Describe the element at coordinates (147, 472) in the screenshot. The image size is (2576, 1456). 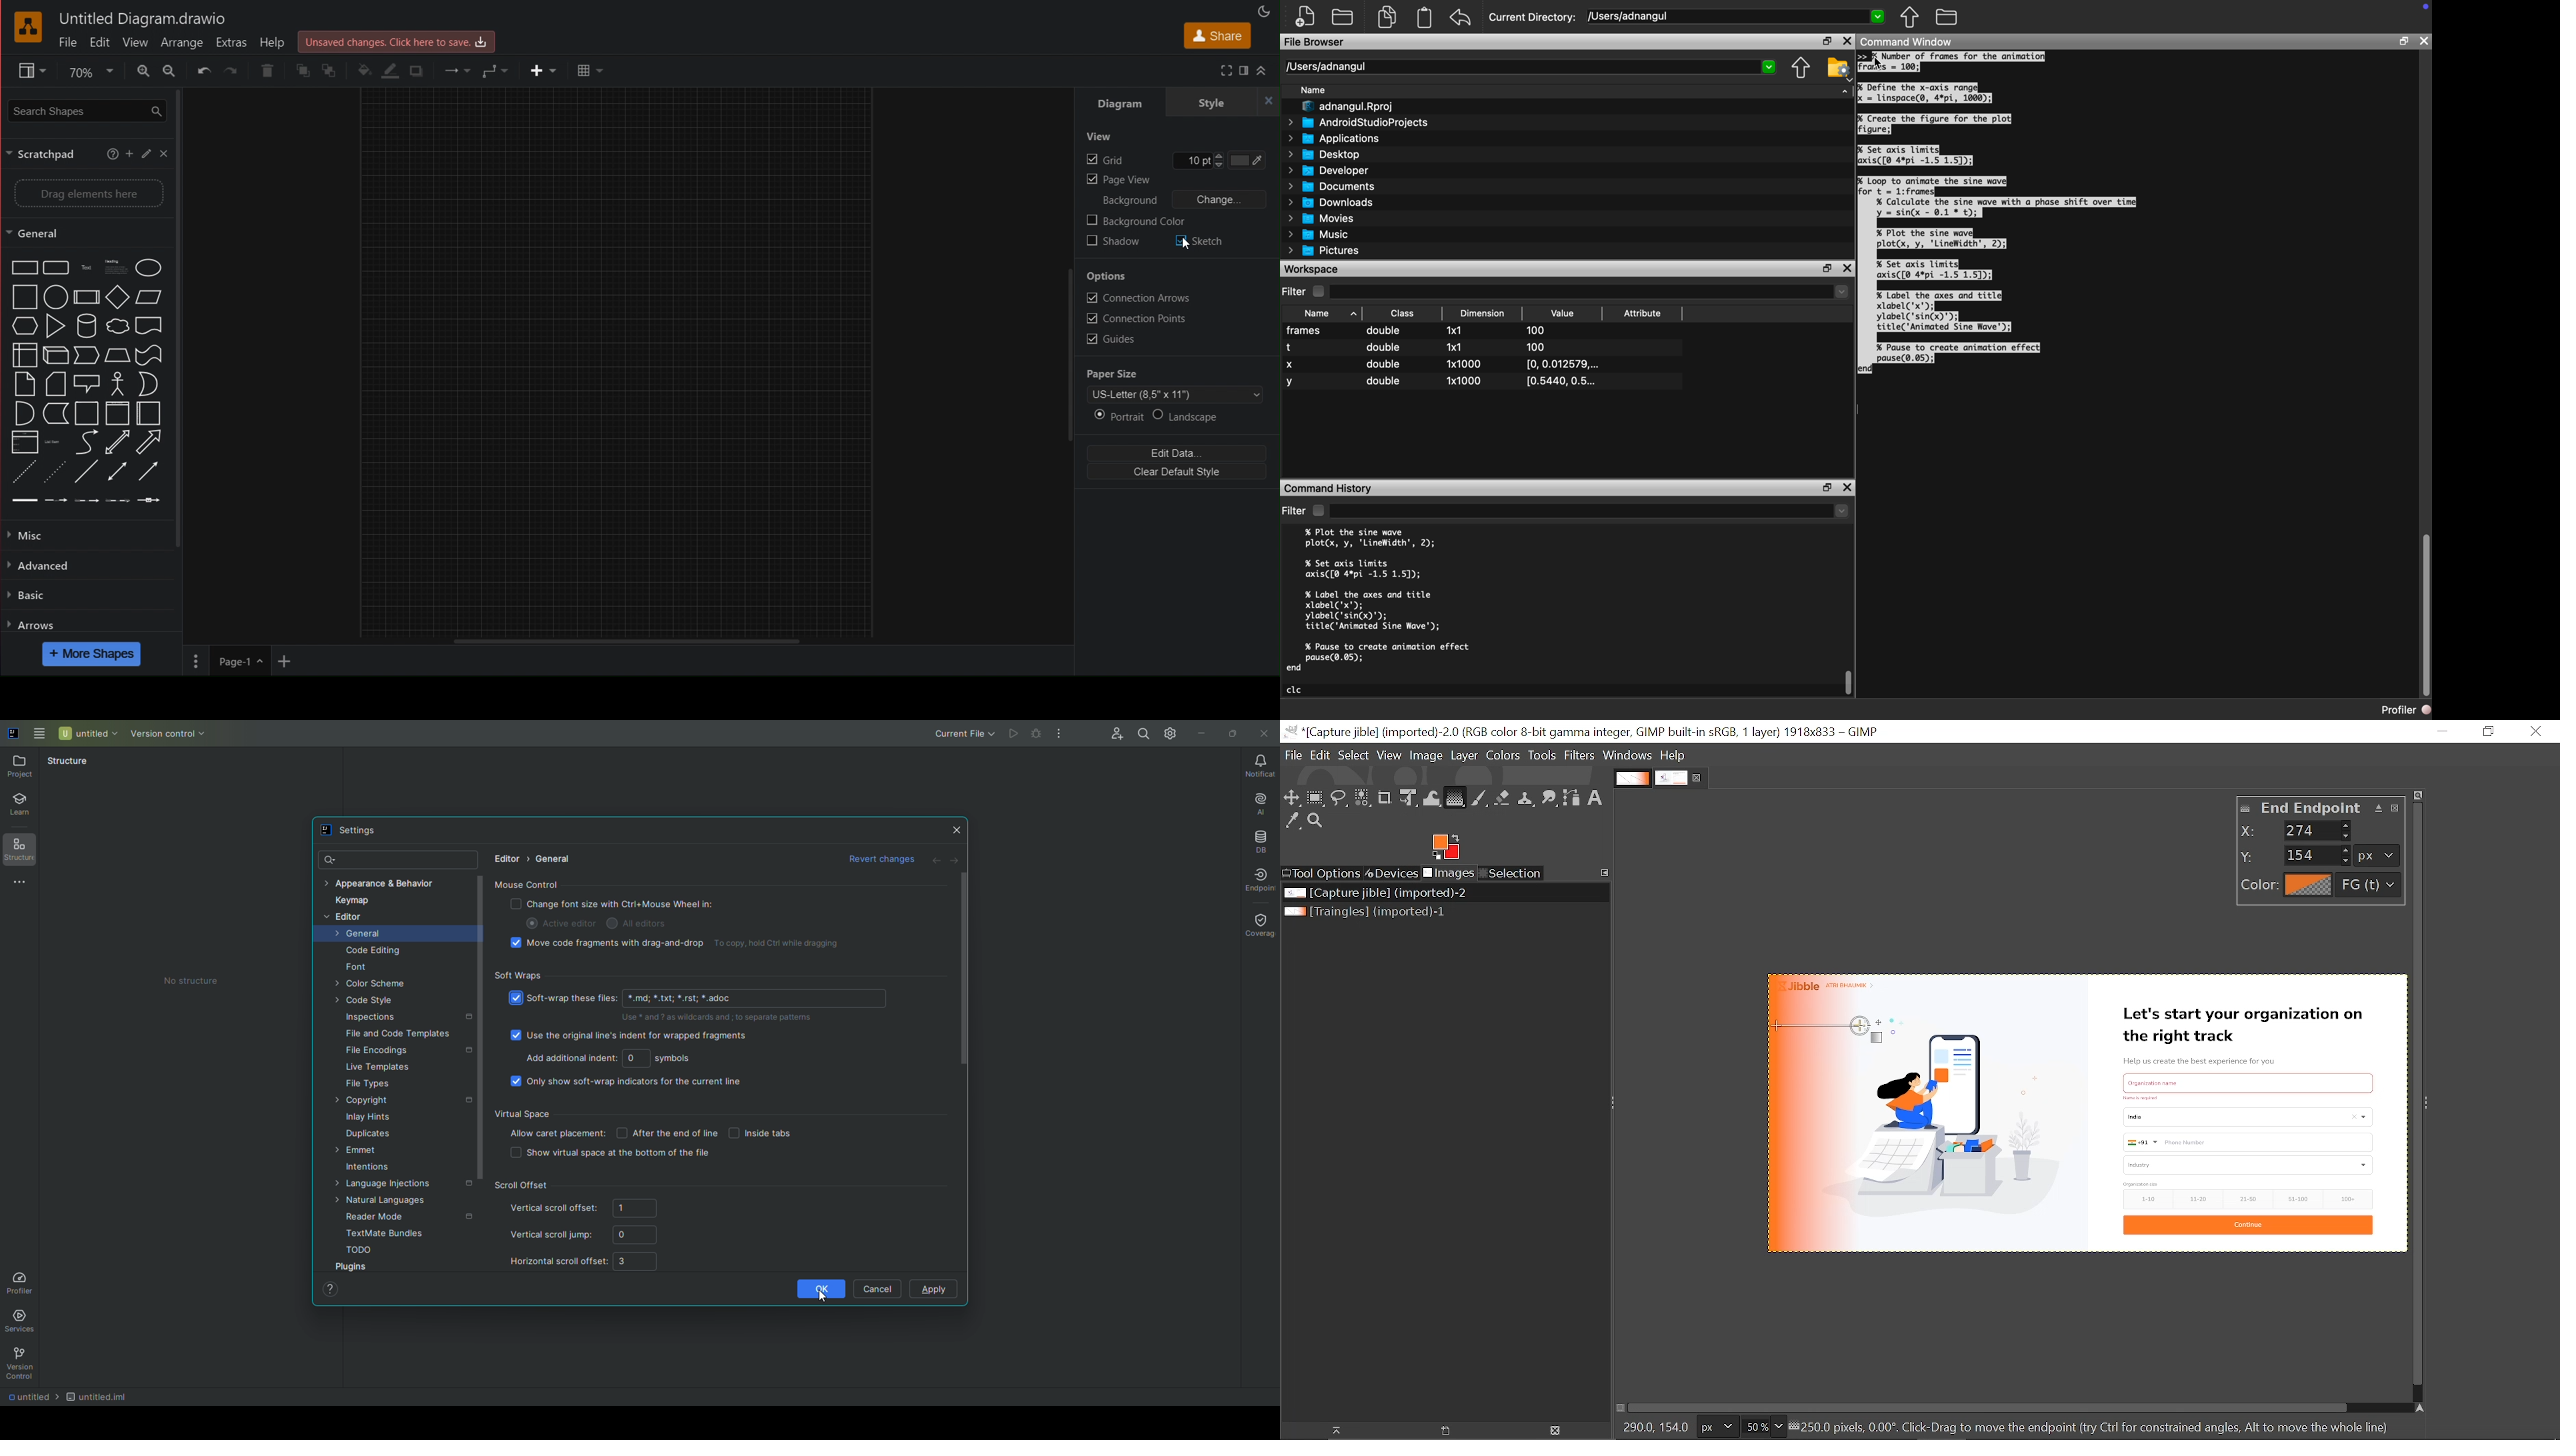
I see `directional connector` at that location.